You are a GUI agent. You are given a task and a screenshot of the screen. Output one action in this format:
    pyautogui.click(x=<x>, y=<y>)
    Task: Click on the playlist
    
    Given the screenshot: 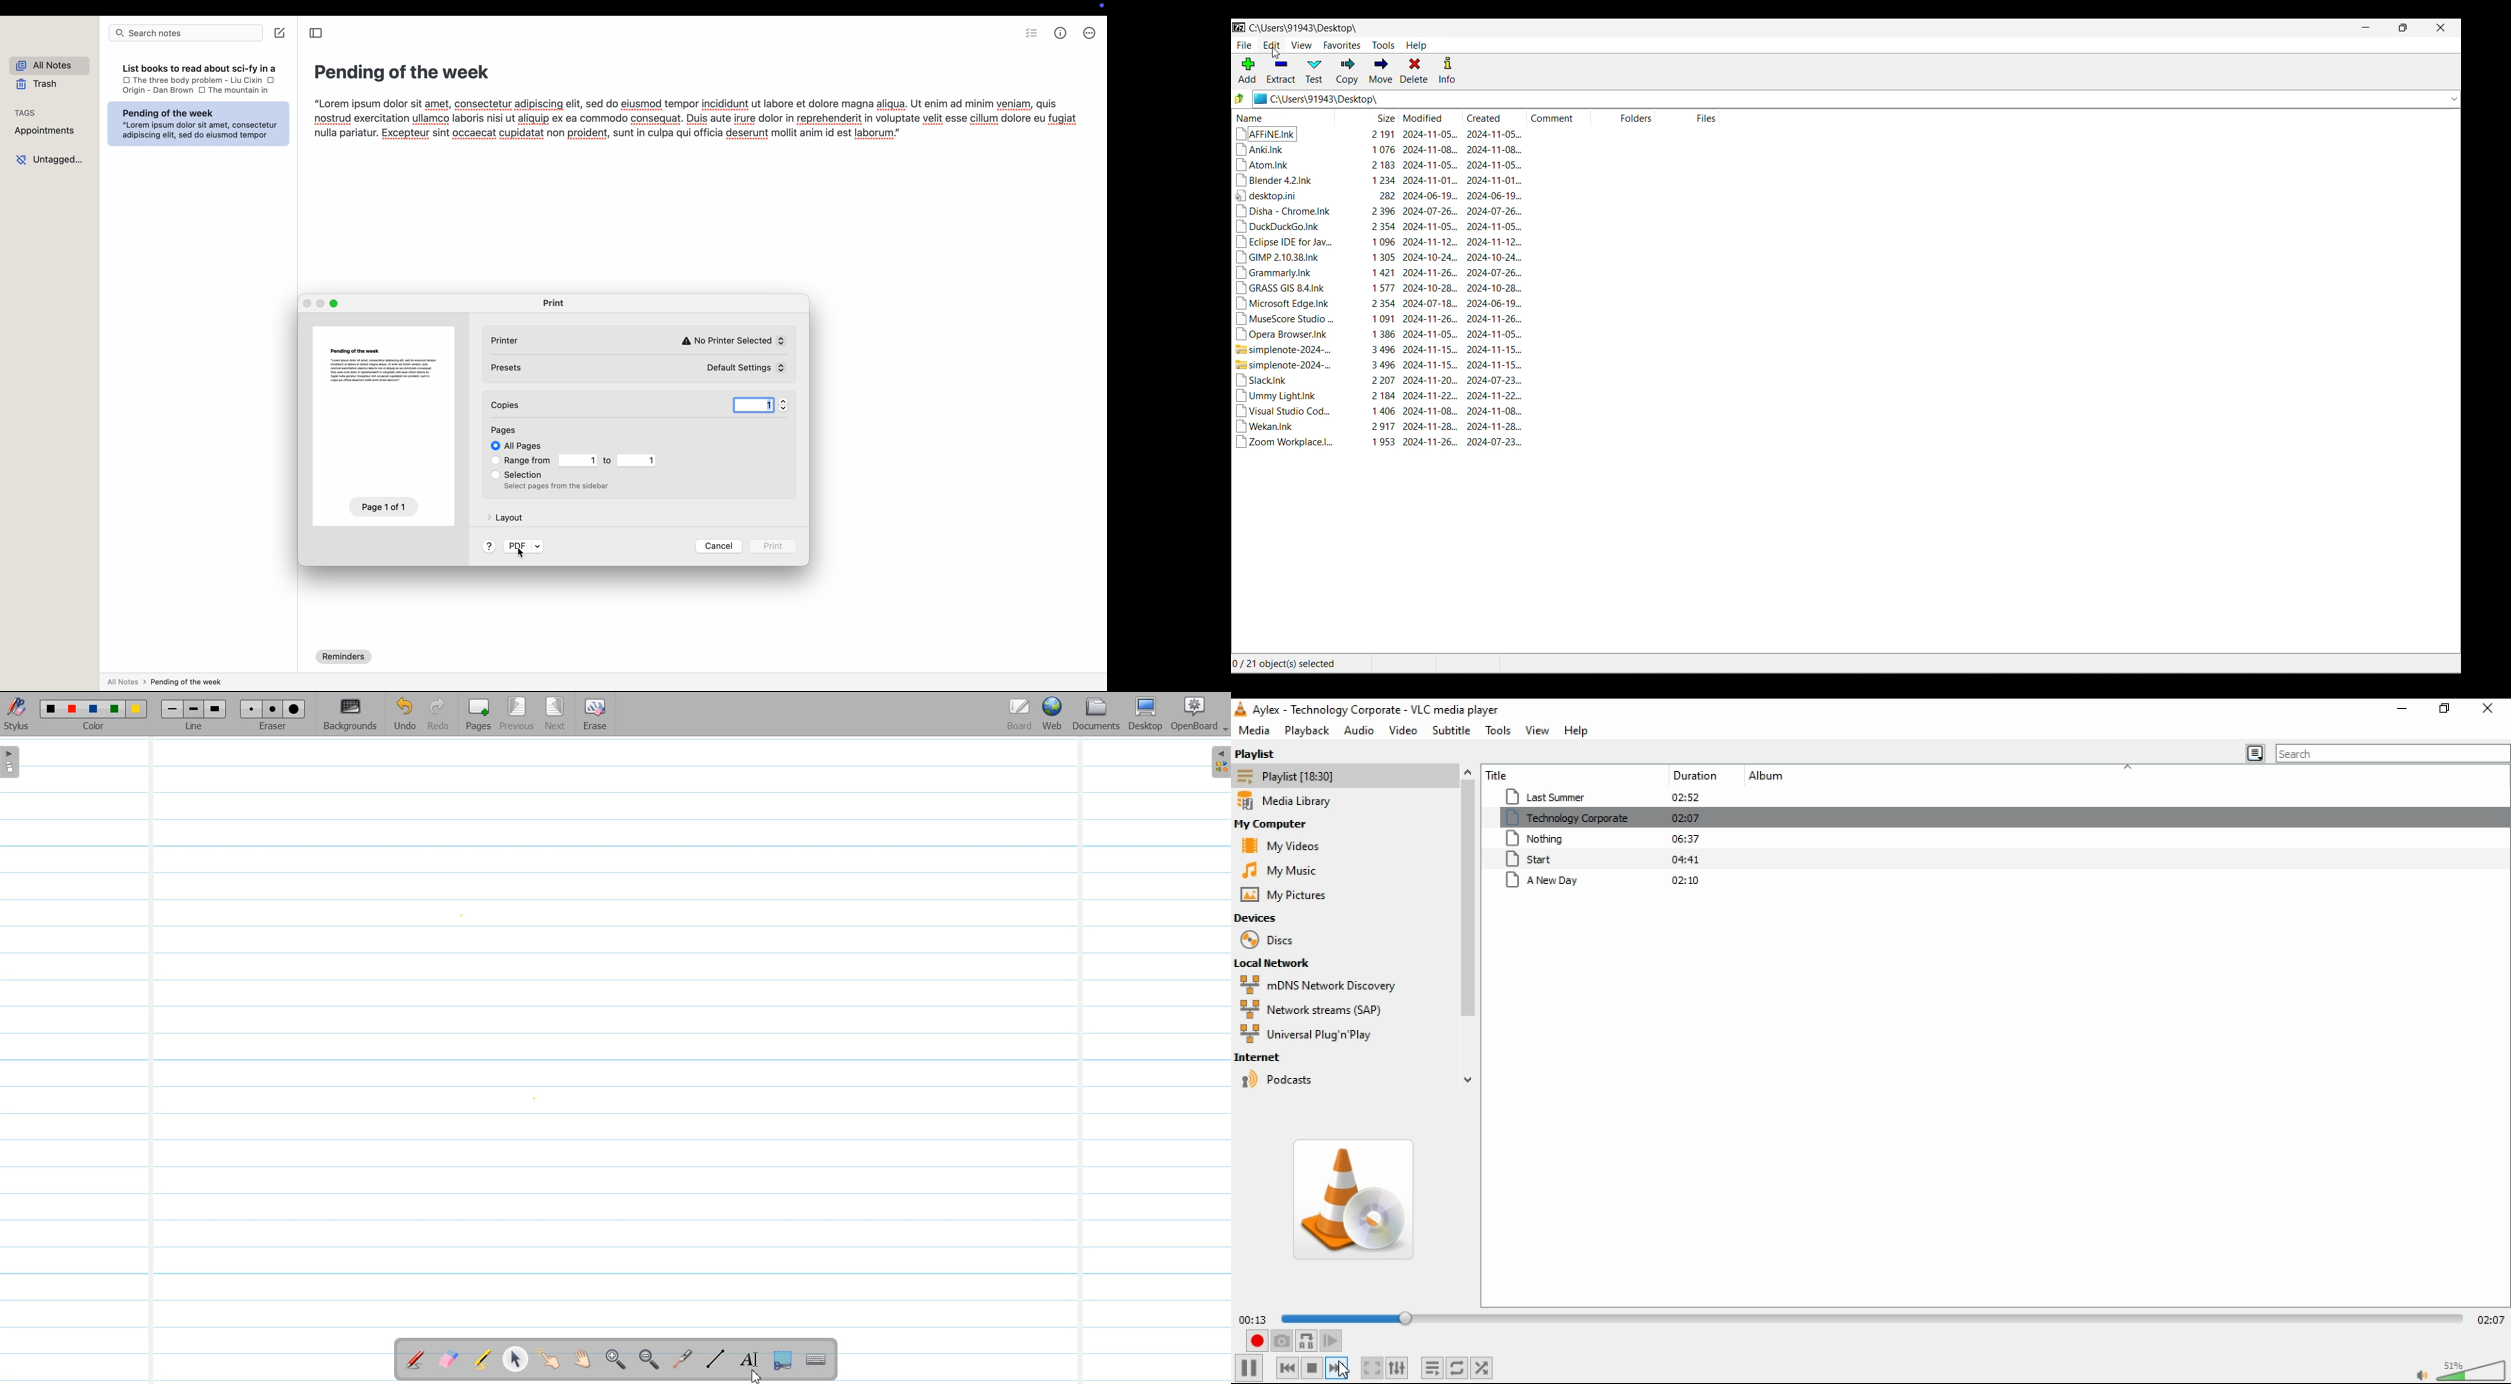 What is the action you would take?
    pyautogui.click(x=1285, y=778)
    